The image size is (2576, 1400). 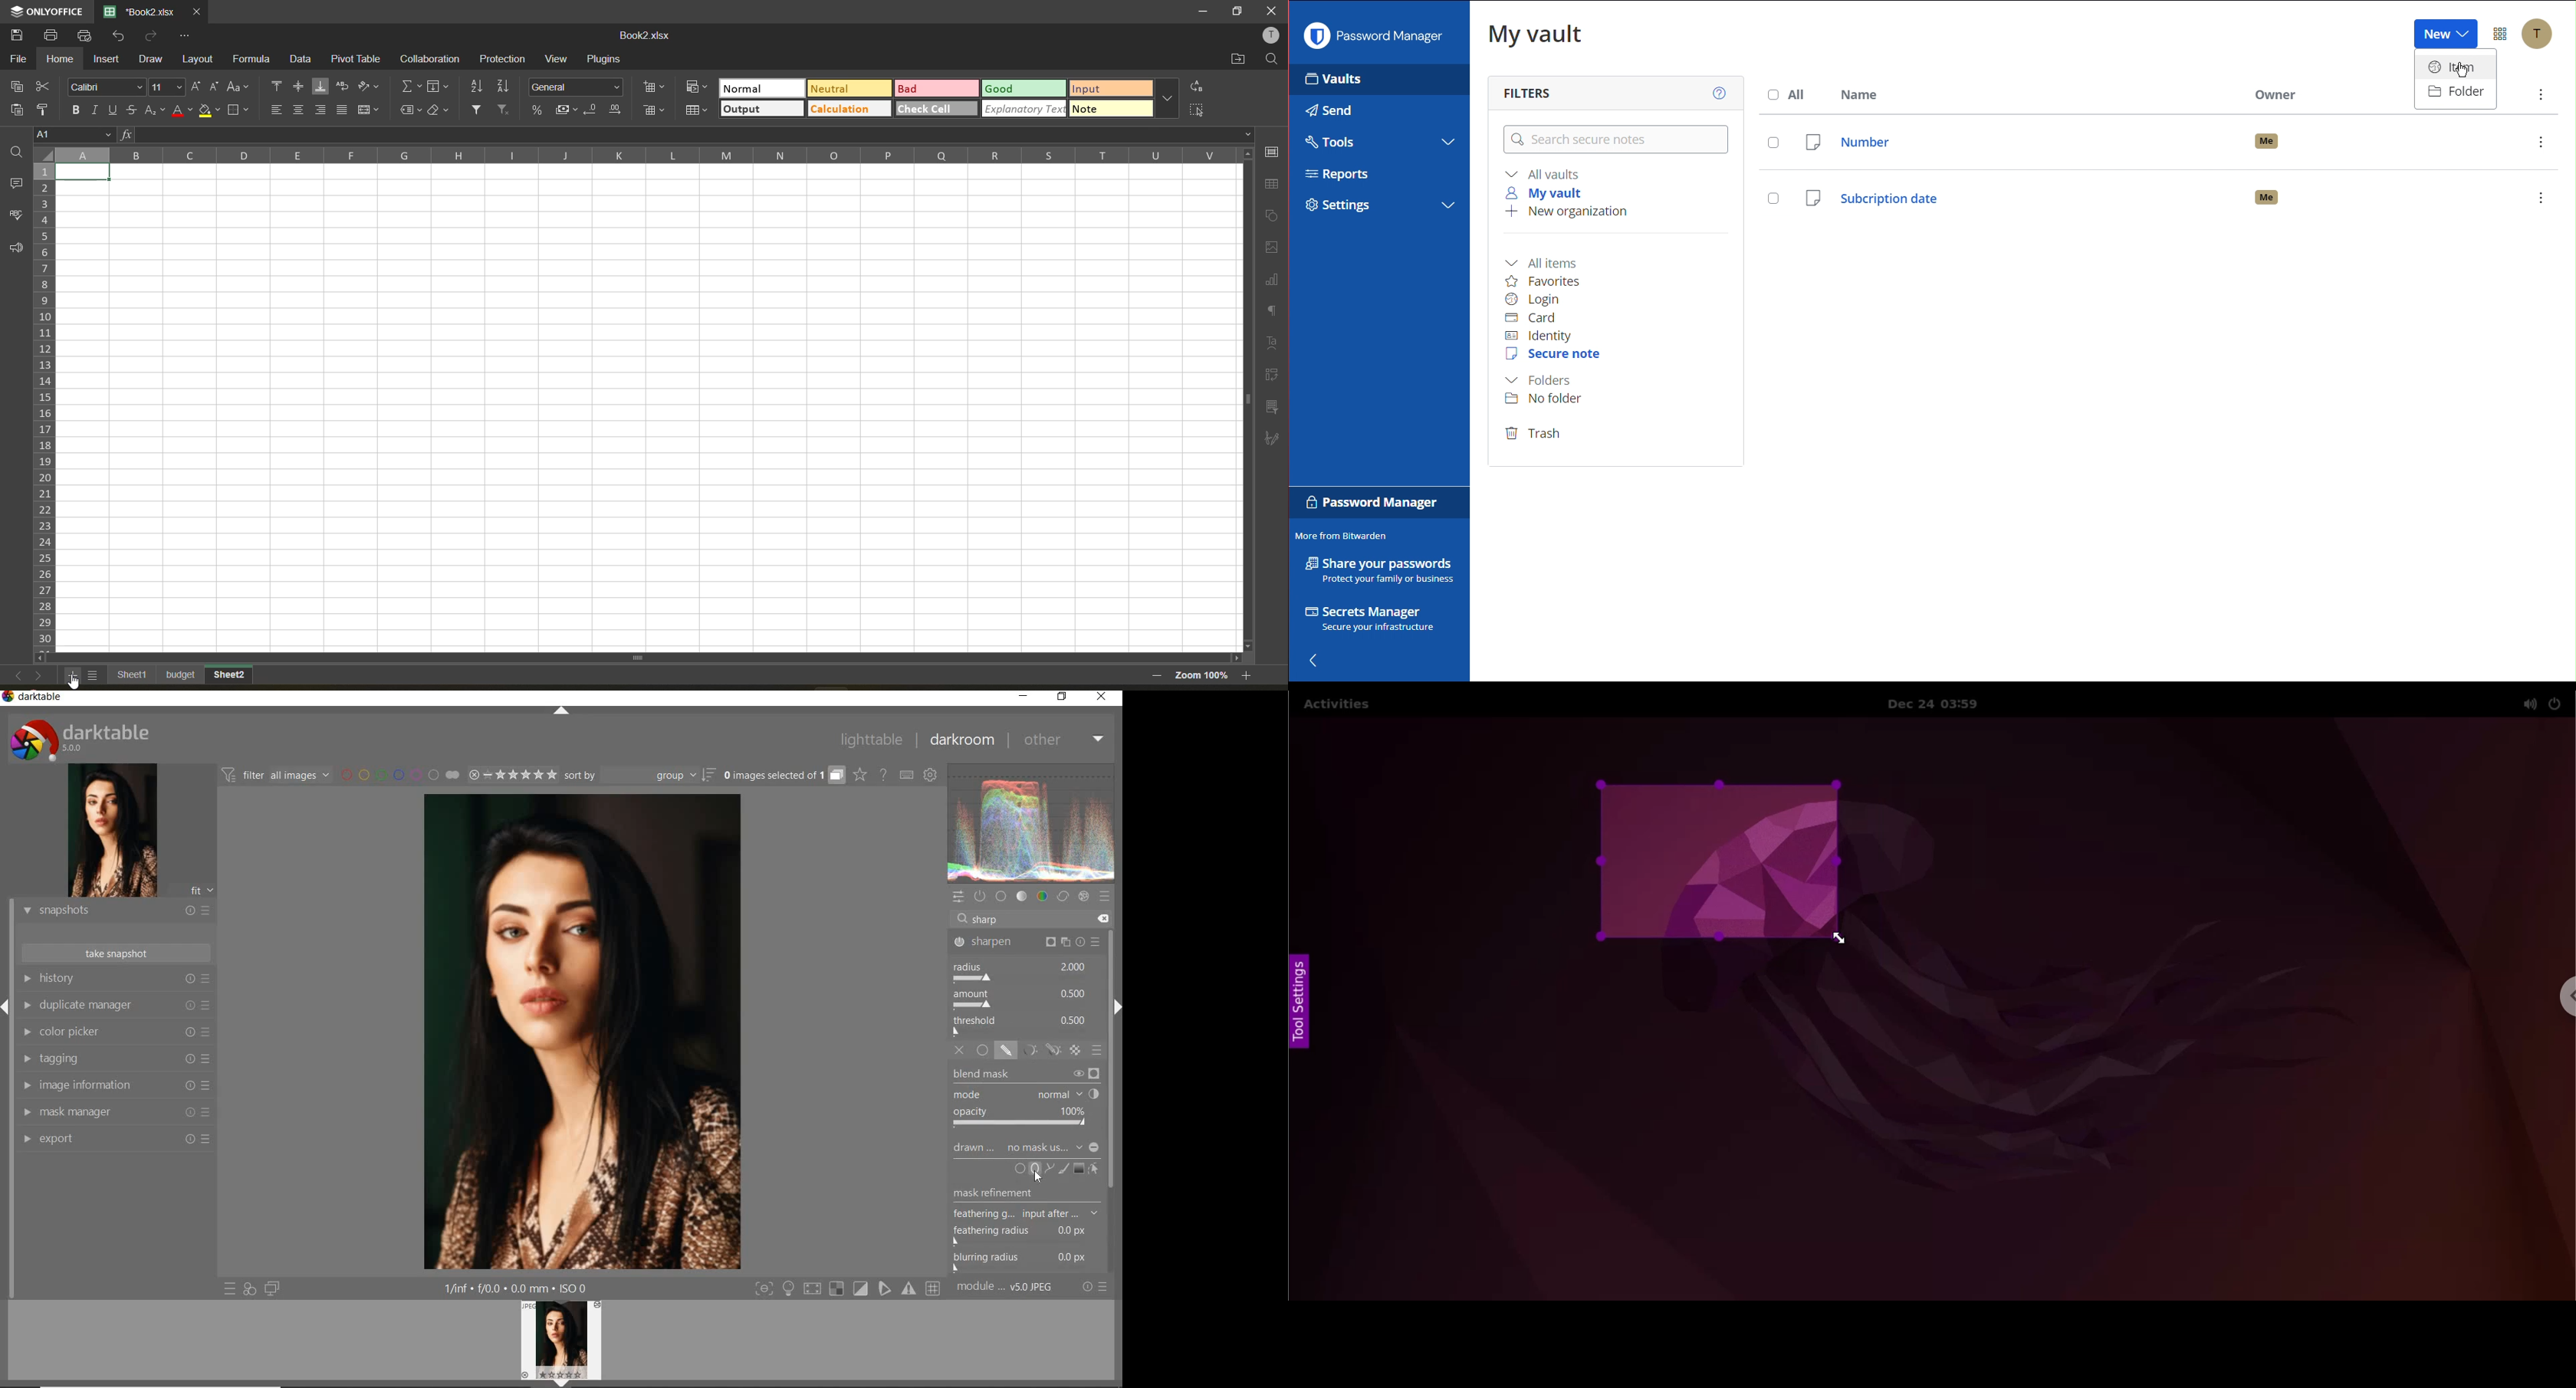 What do you see at coordinates (97, 109) in the screenshot?
I see `italic` at bounding box center [97, 109].